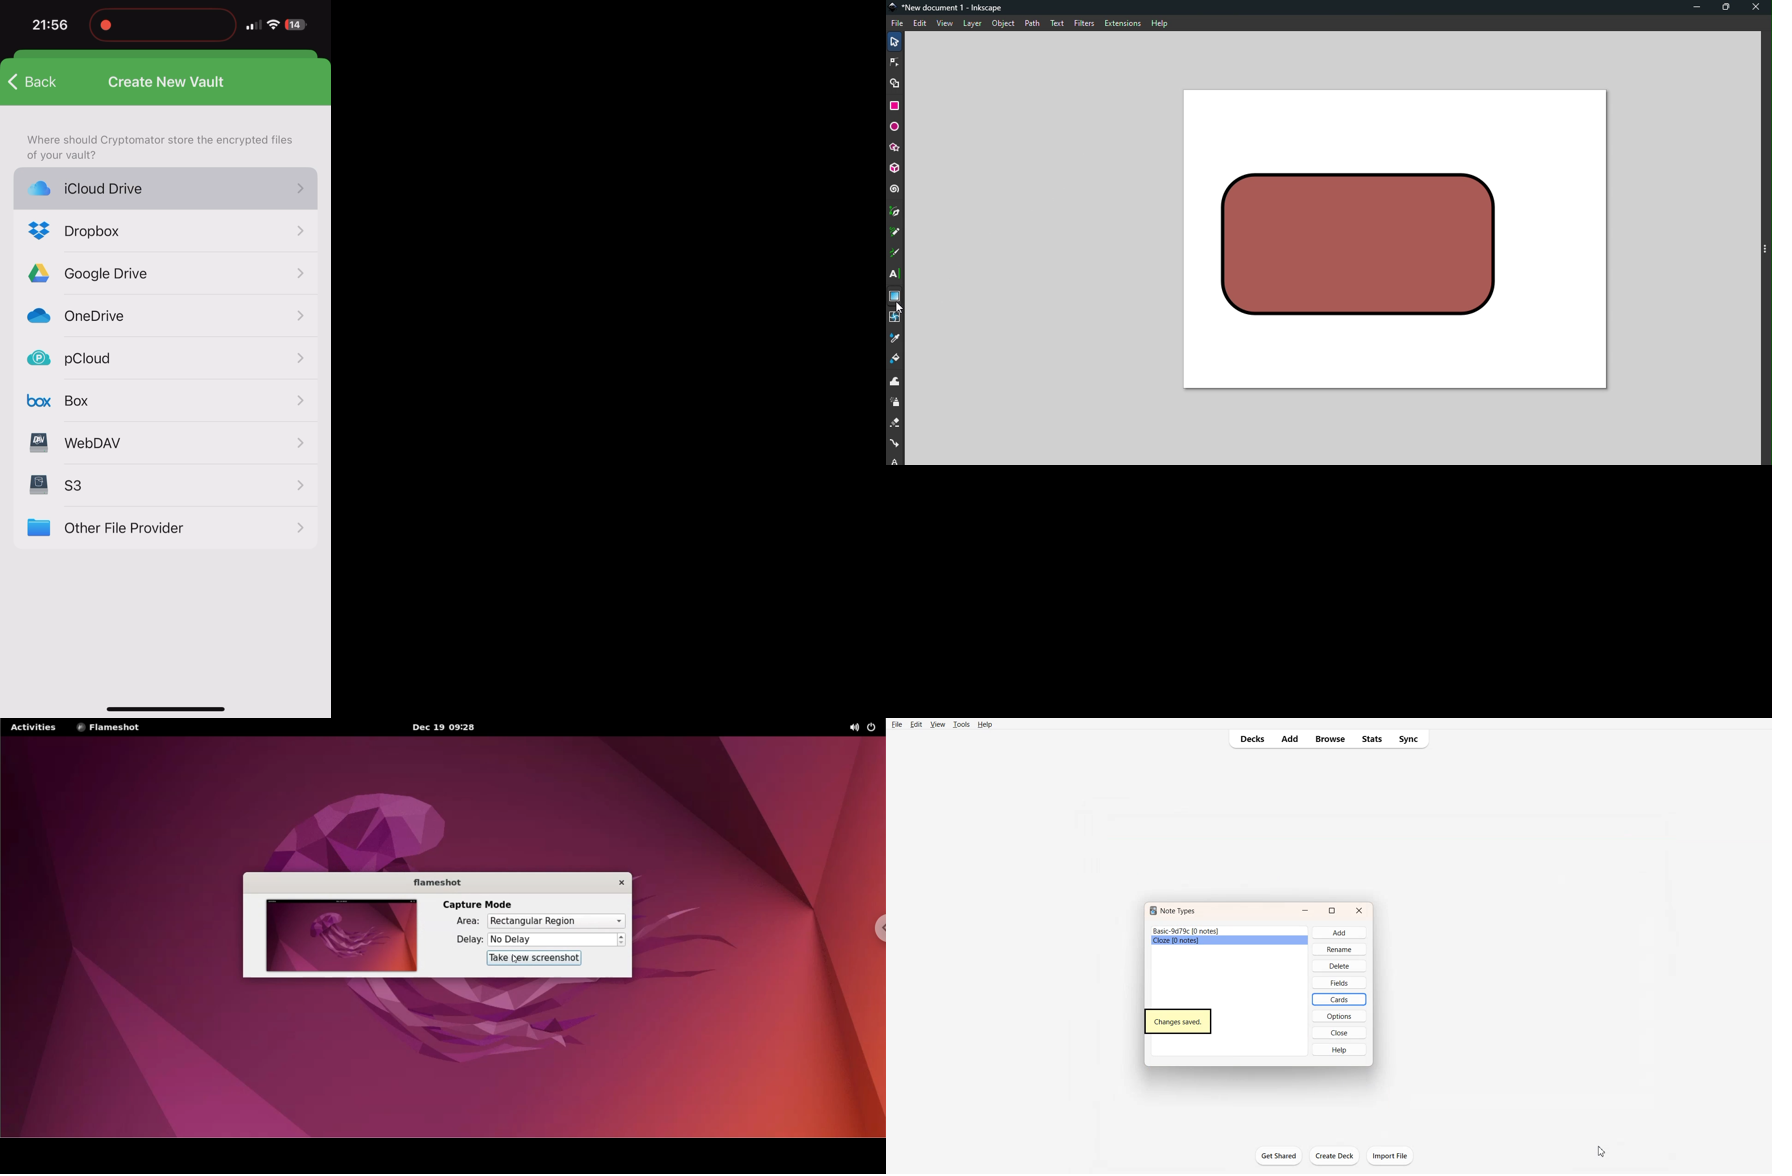 This screenshot has height=1176, width=1792. I want to click on Text tool, so click(896, 274).